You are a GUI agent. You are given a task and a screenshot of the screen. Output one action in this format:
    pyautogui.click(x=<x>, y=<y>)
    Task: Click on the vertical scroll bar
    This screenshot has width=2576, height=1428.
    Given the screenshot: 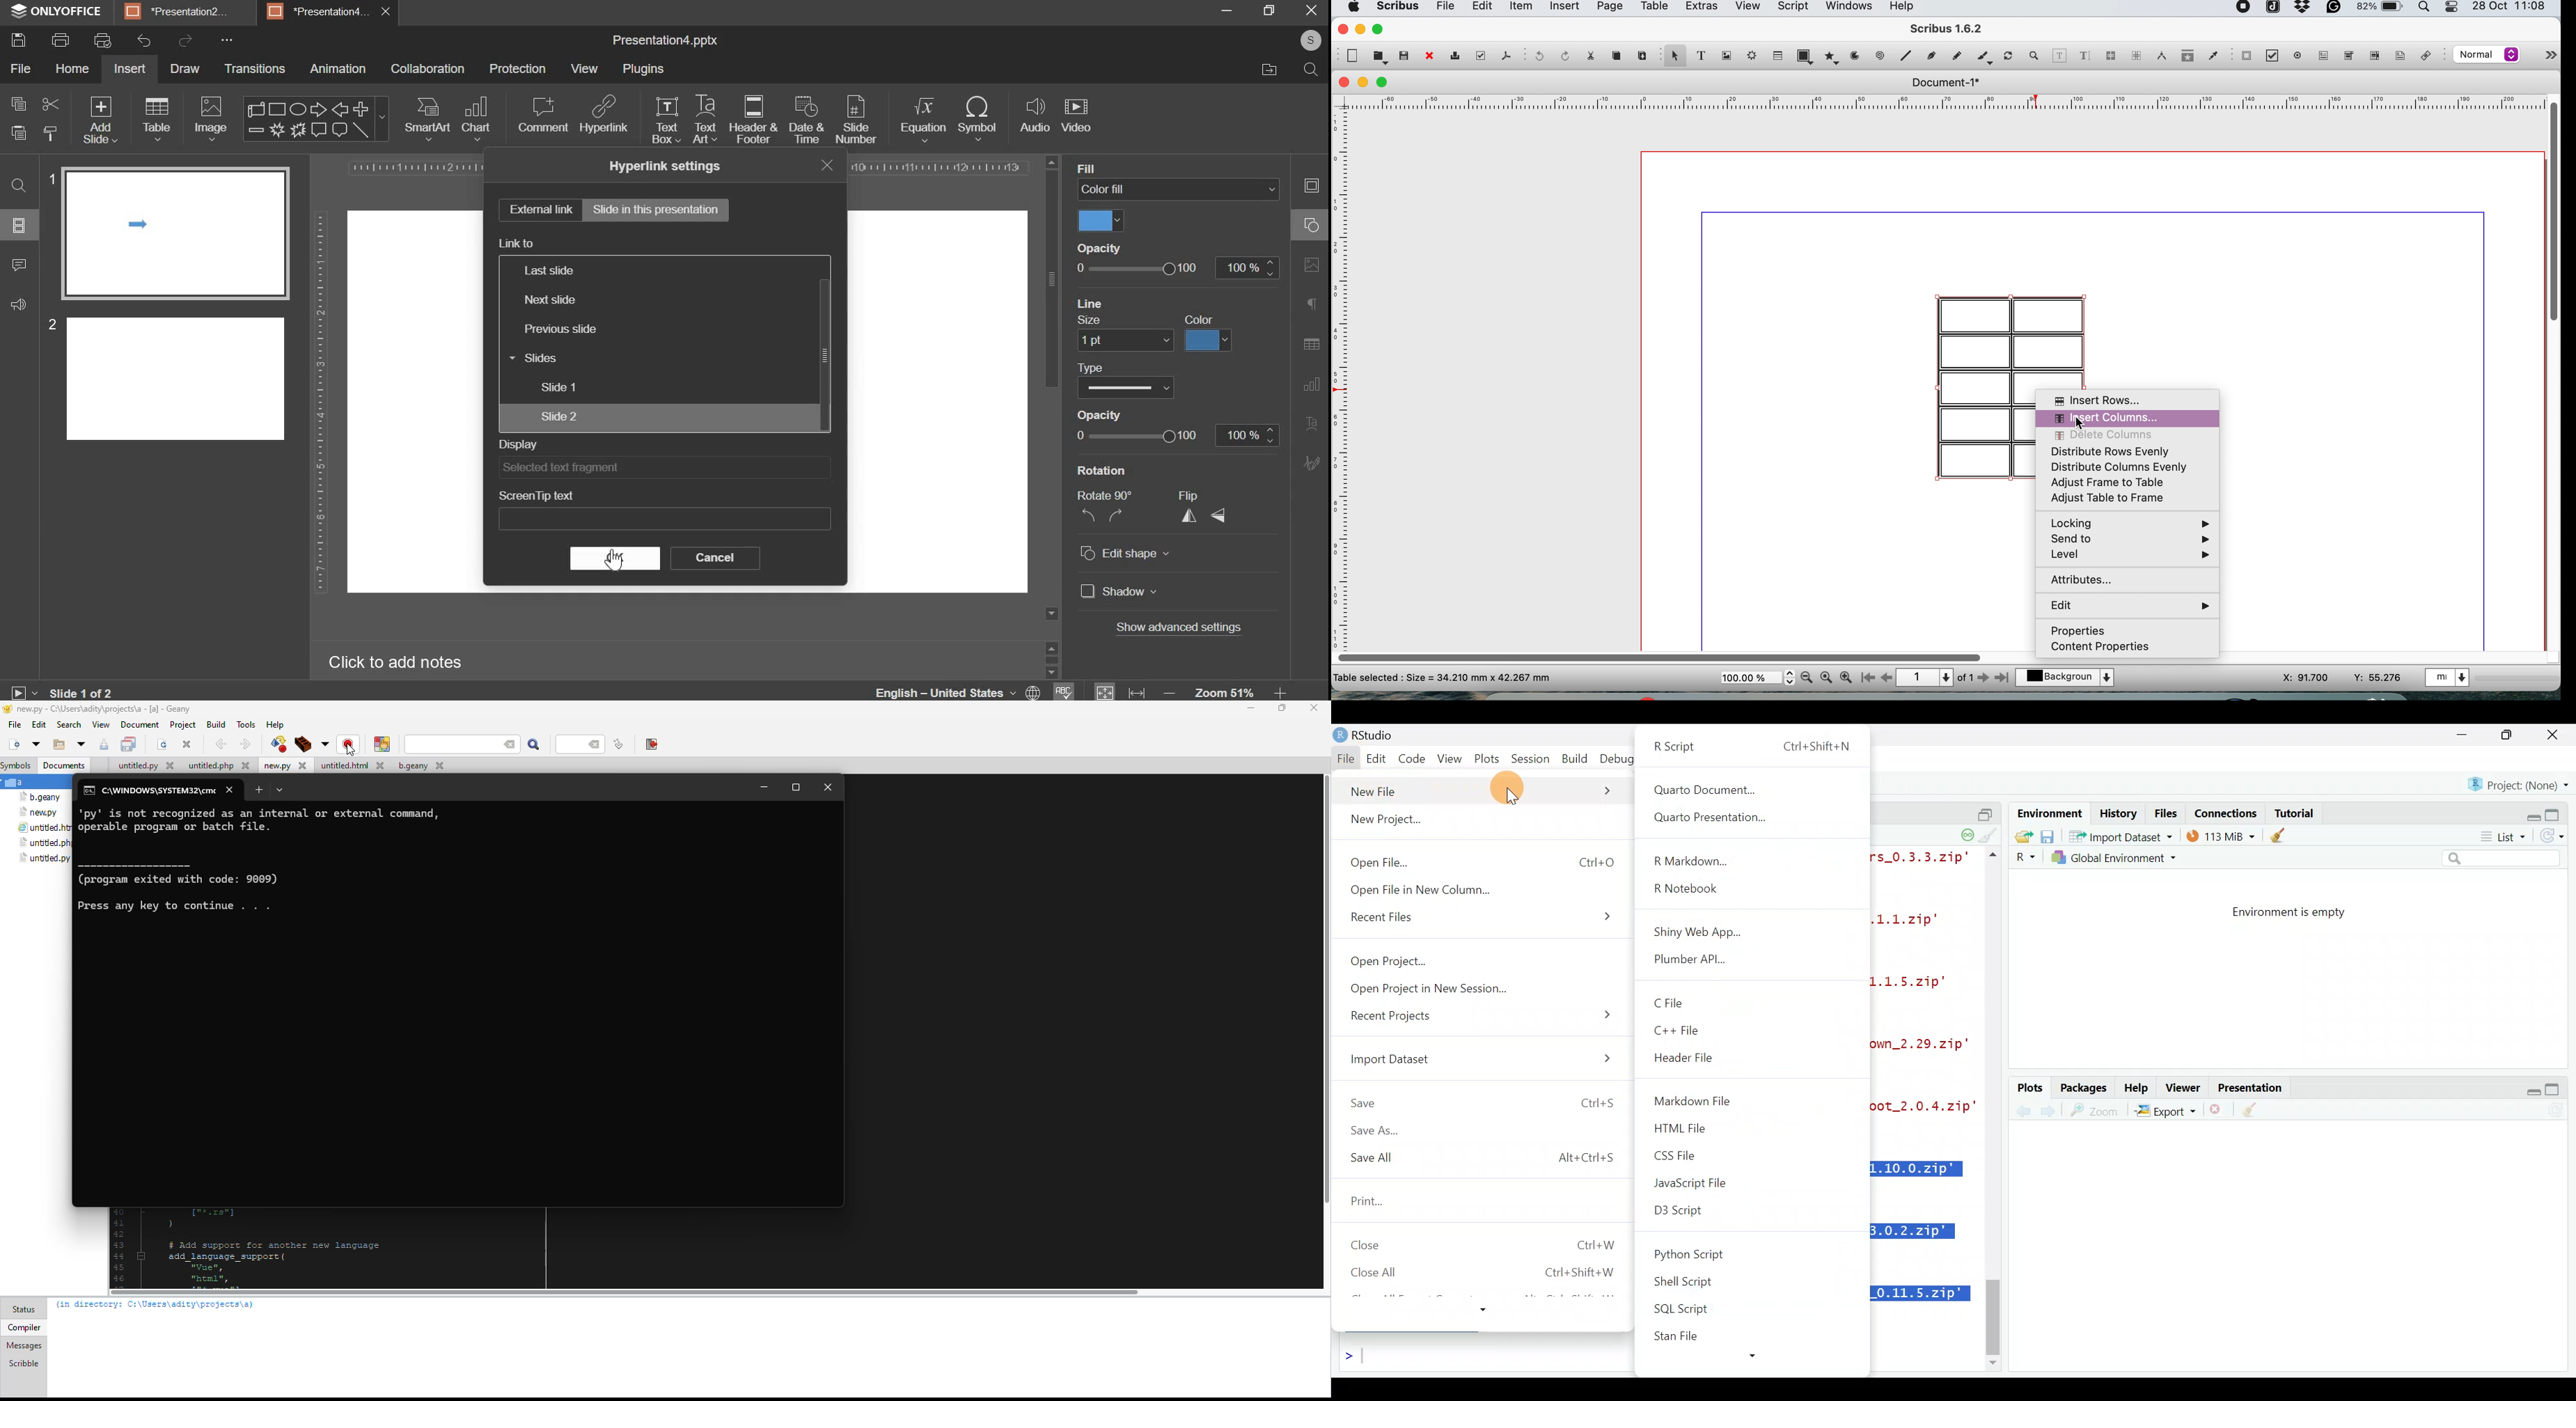 What is the action you would take?
    pyautogui.click(x=2553, y=209)
    